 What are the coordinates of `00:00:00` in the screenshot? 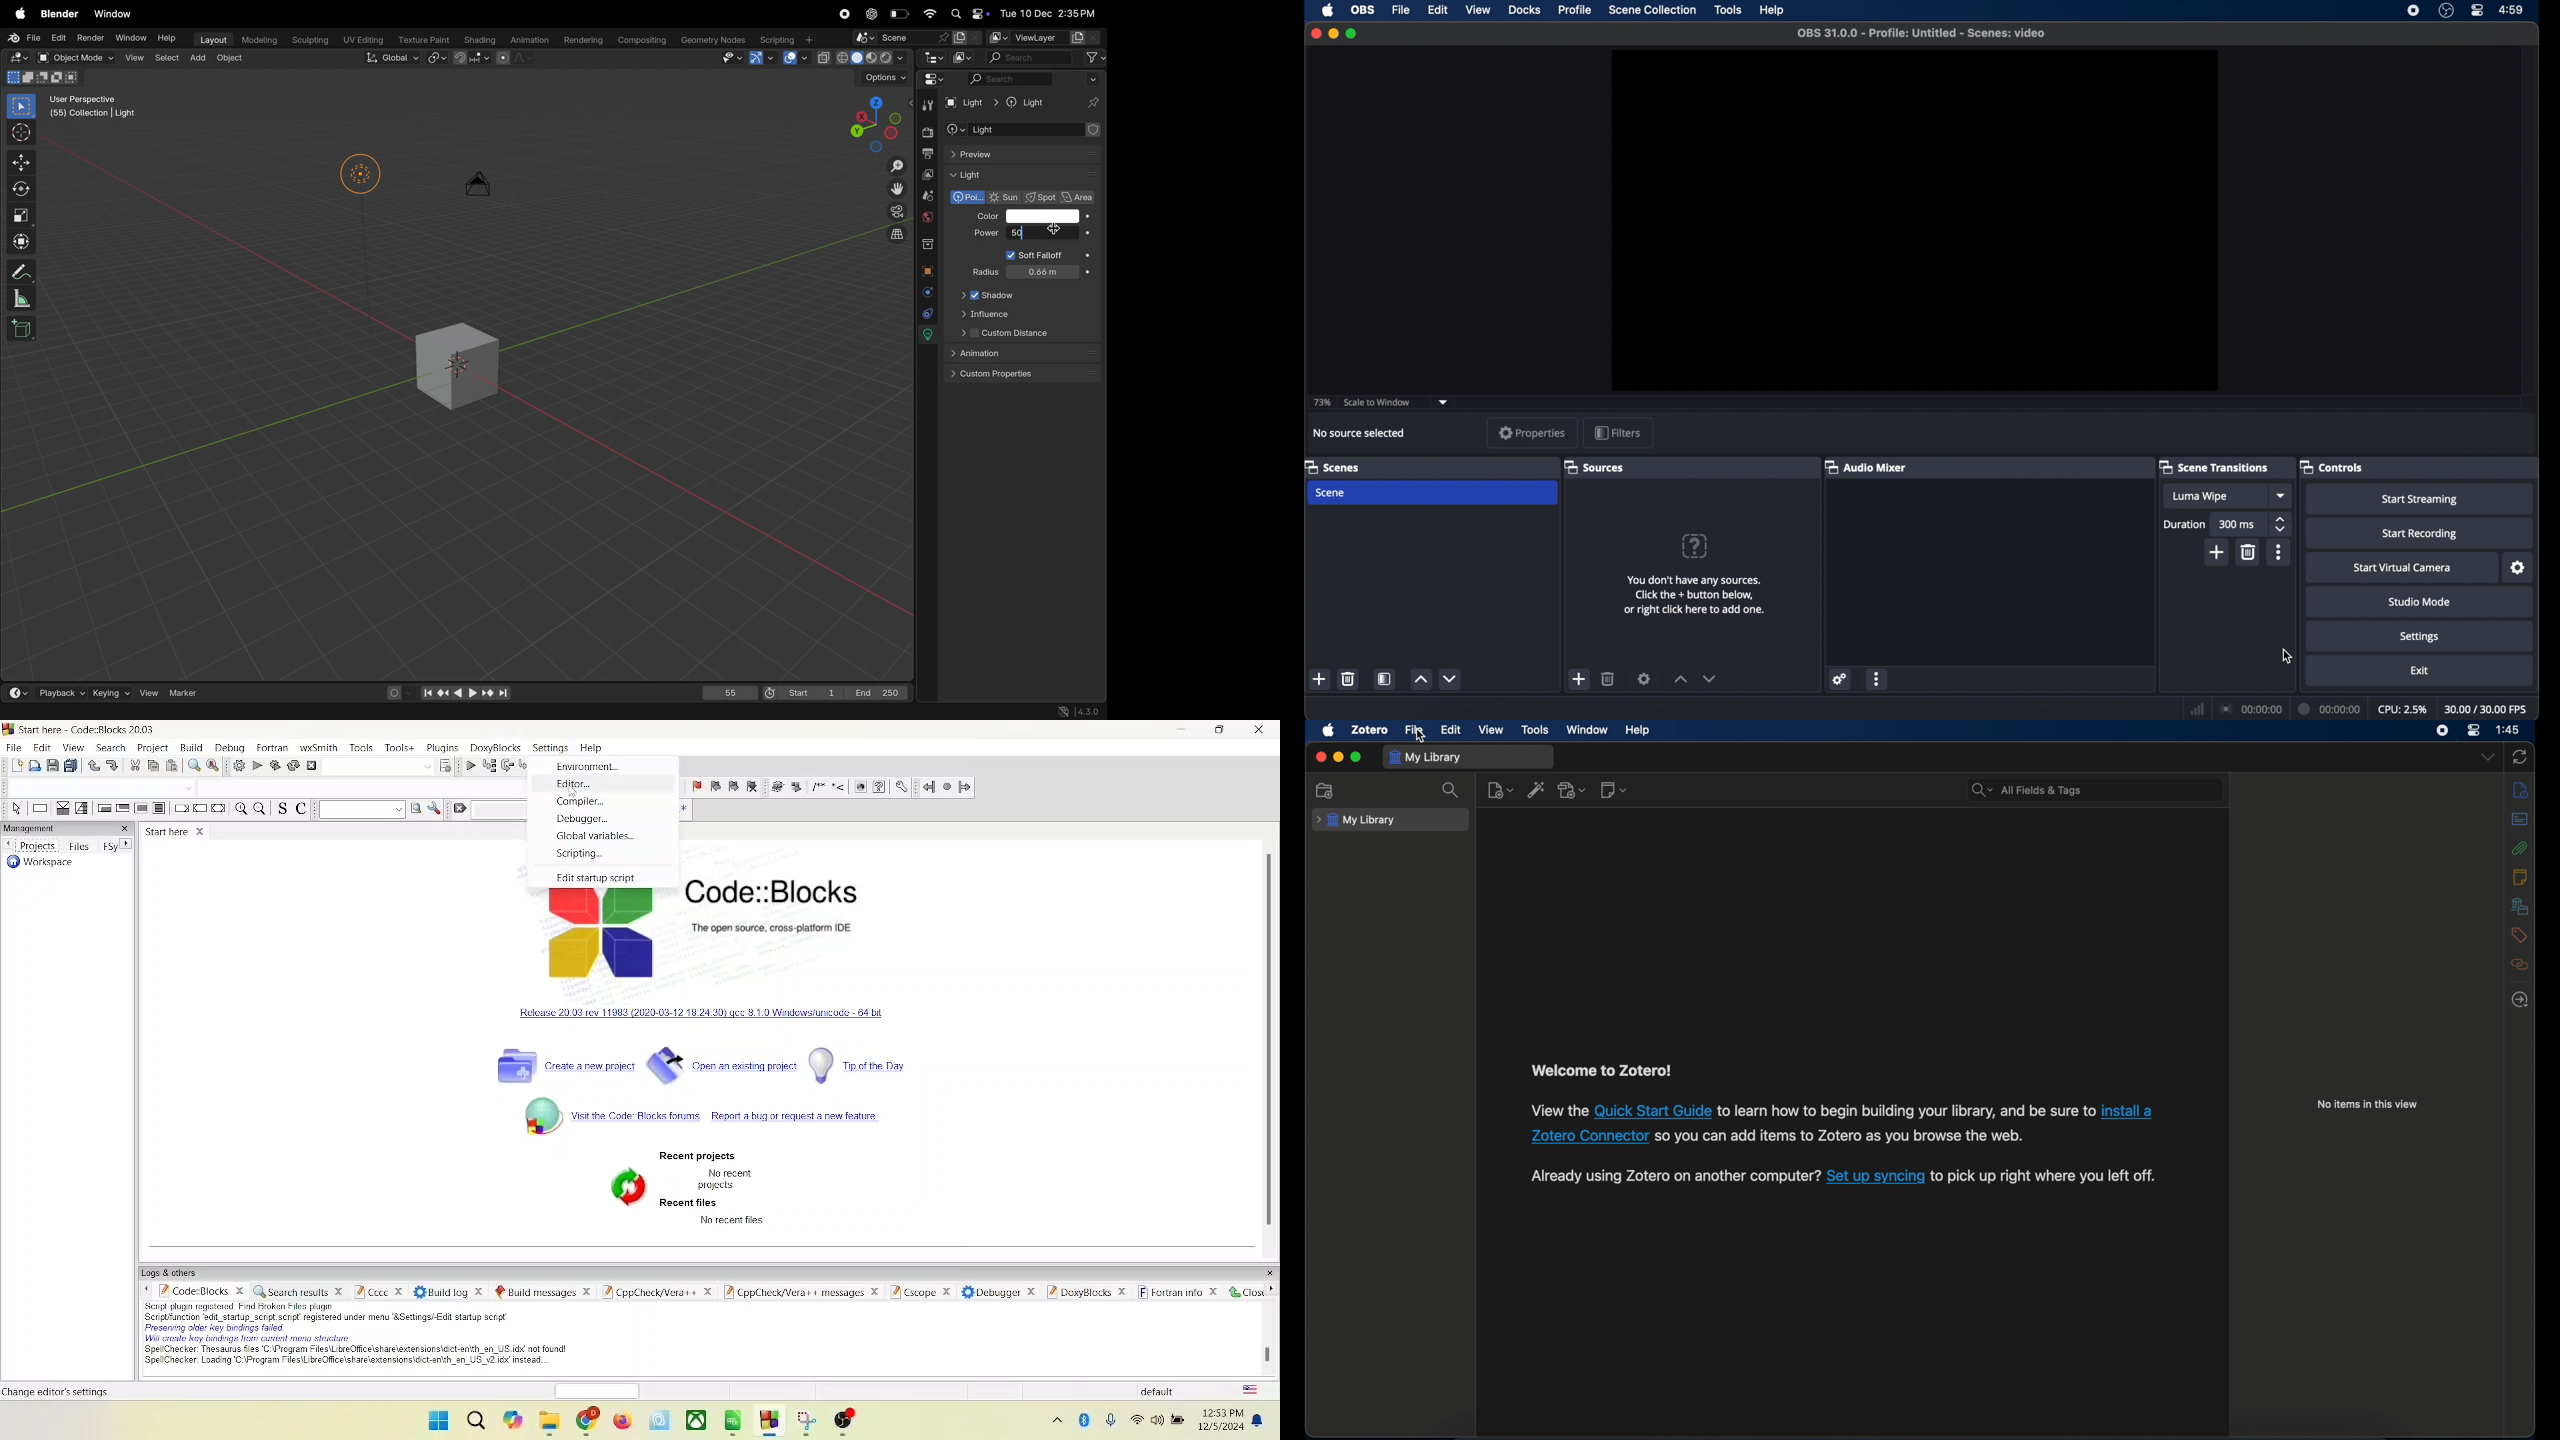 It's located at (2251, 709).